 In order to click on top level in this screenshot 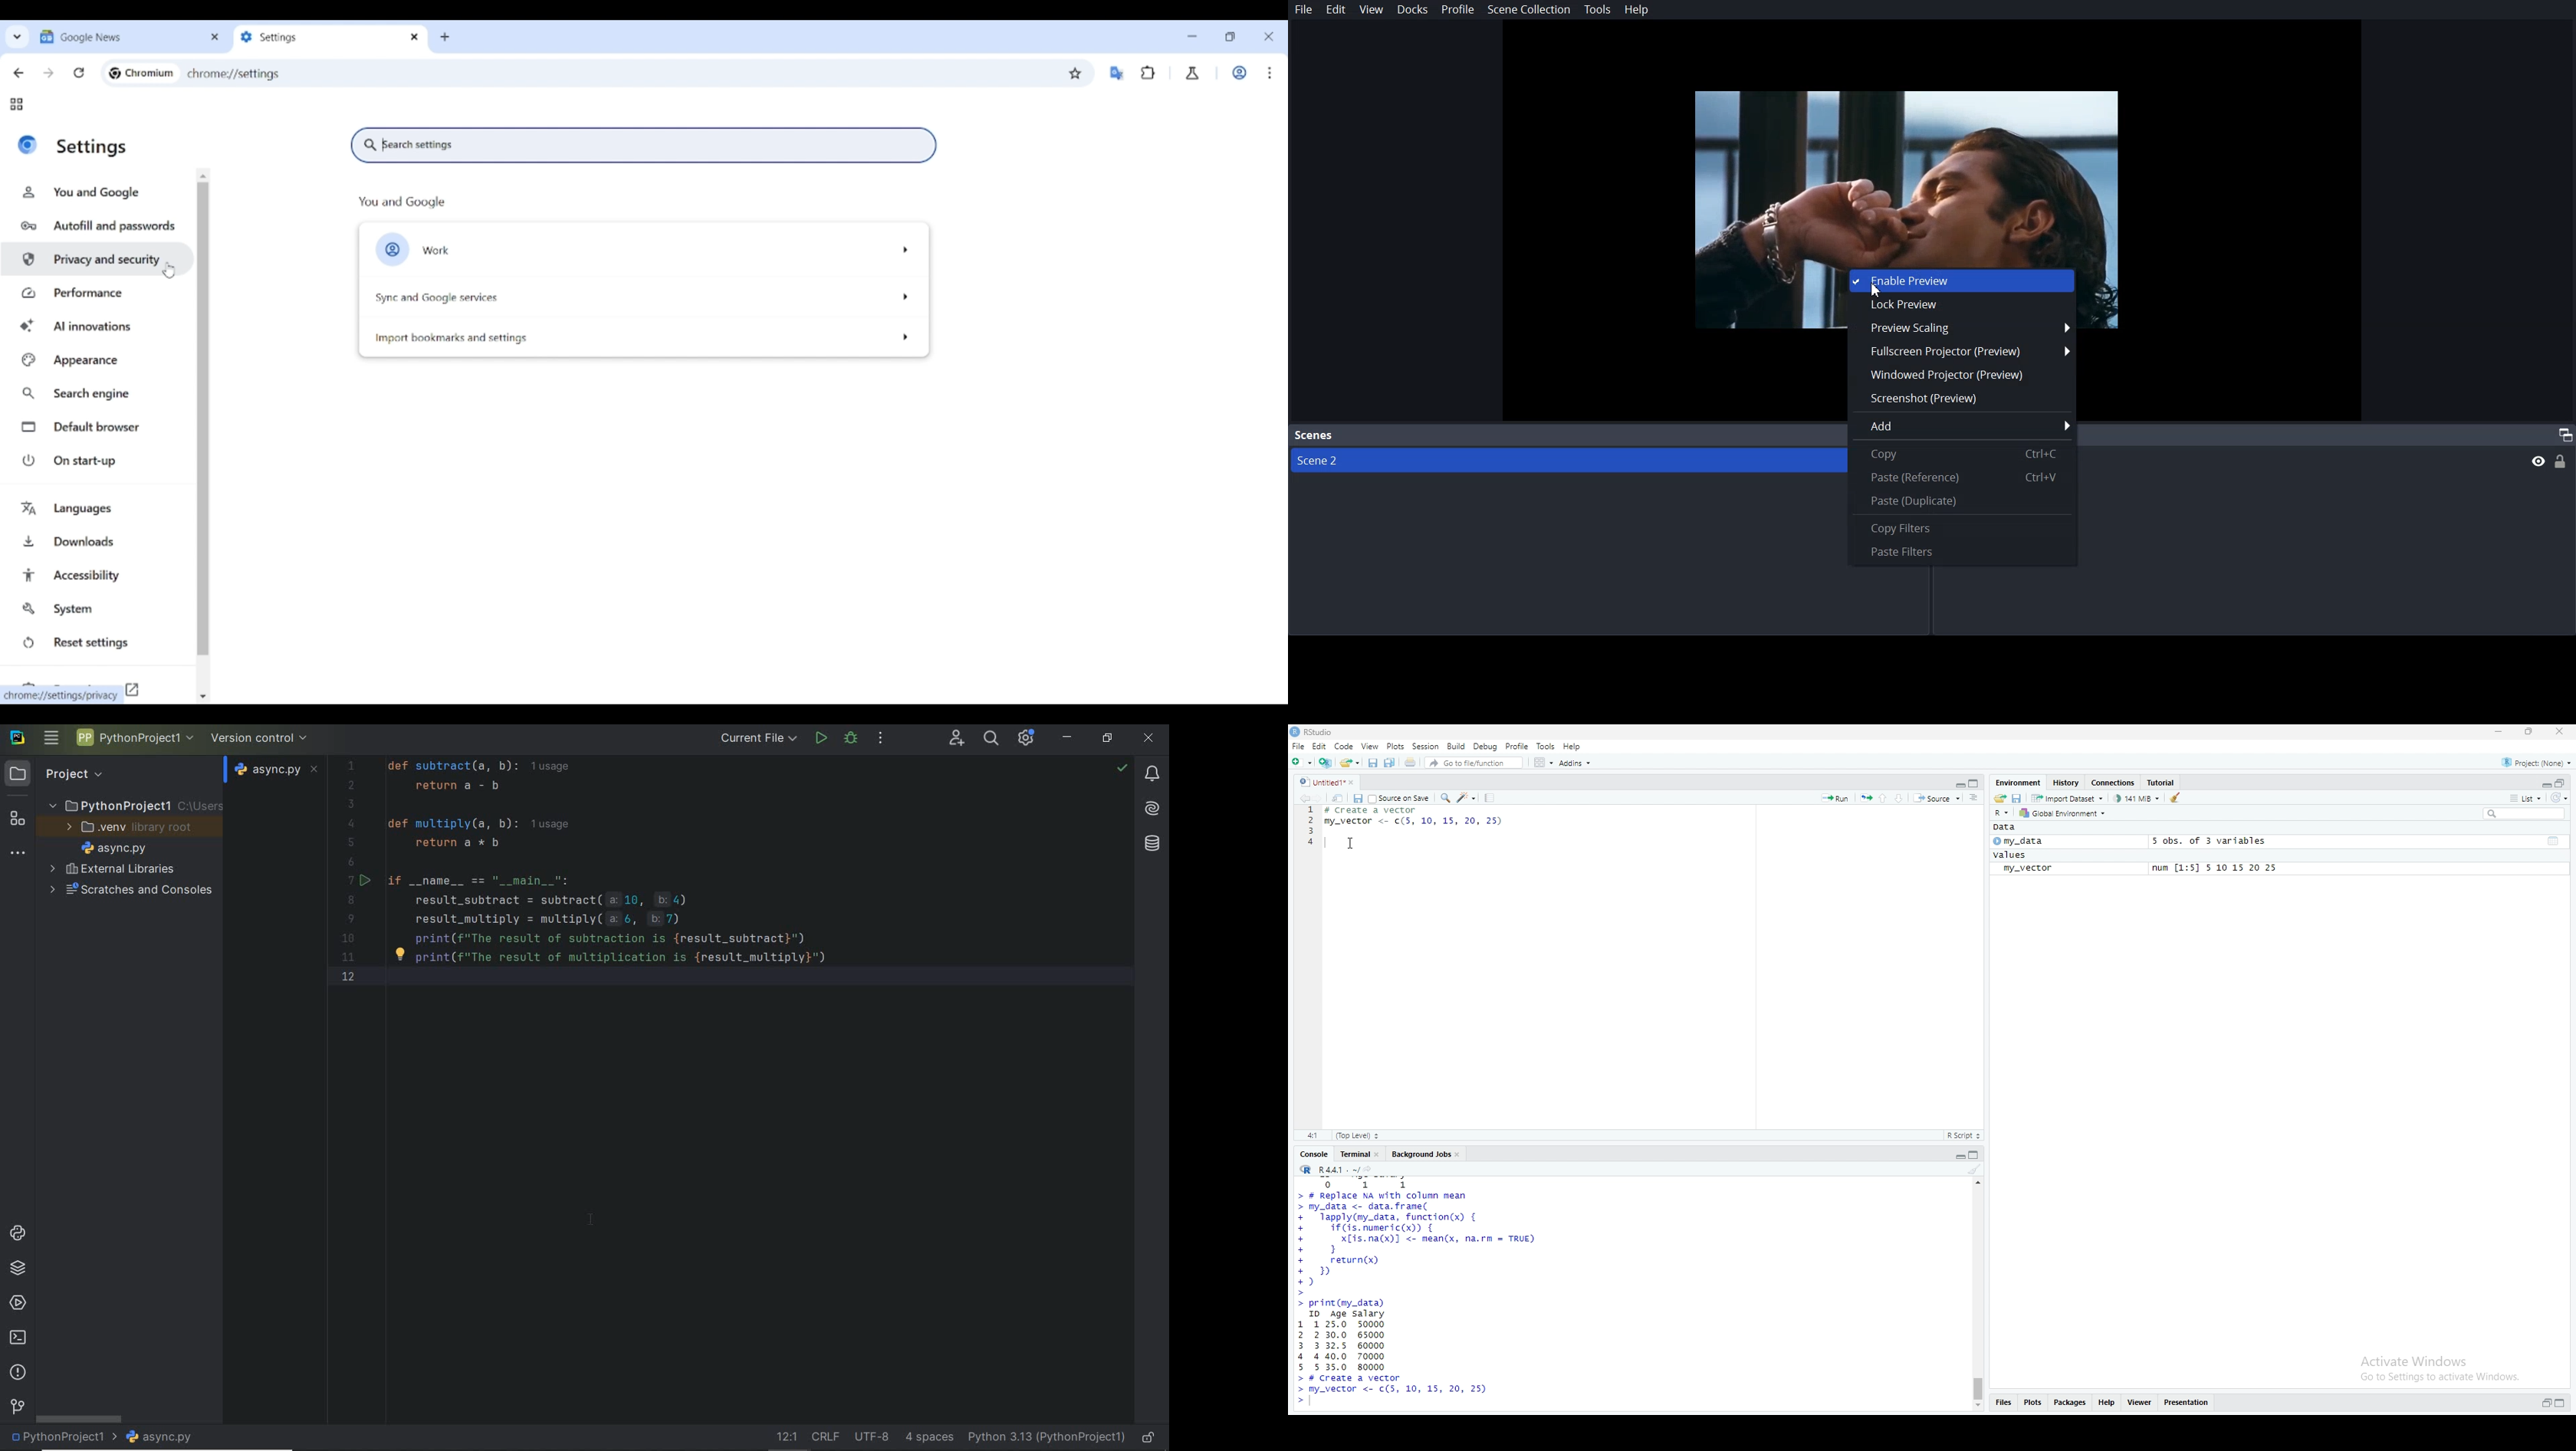, I will do `click(1358, 1136)`.